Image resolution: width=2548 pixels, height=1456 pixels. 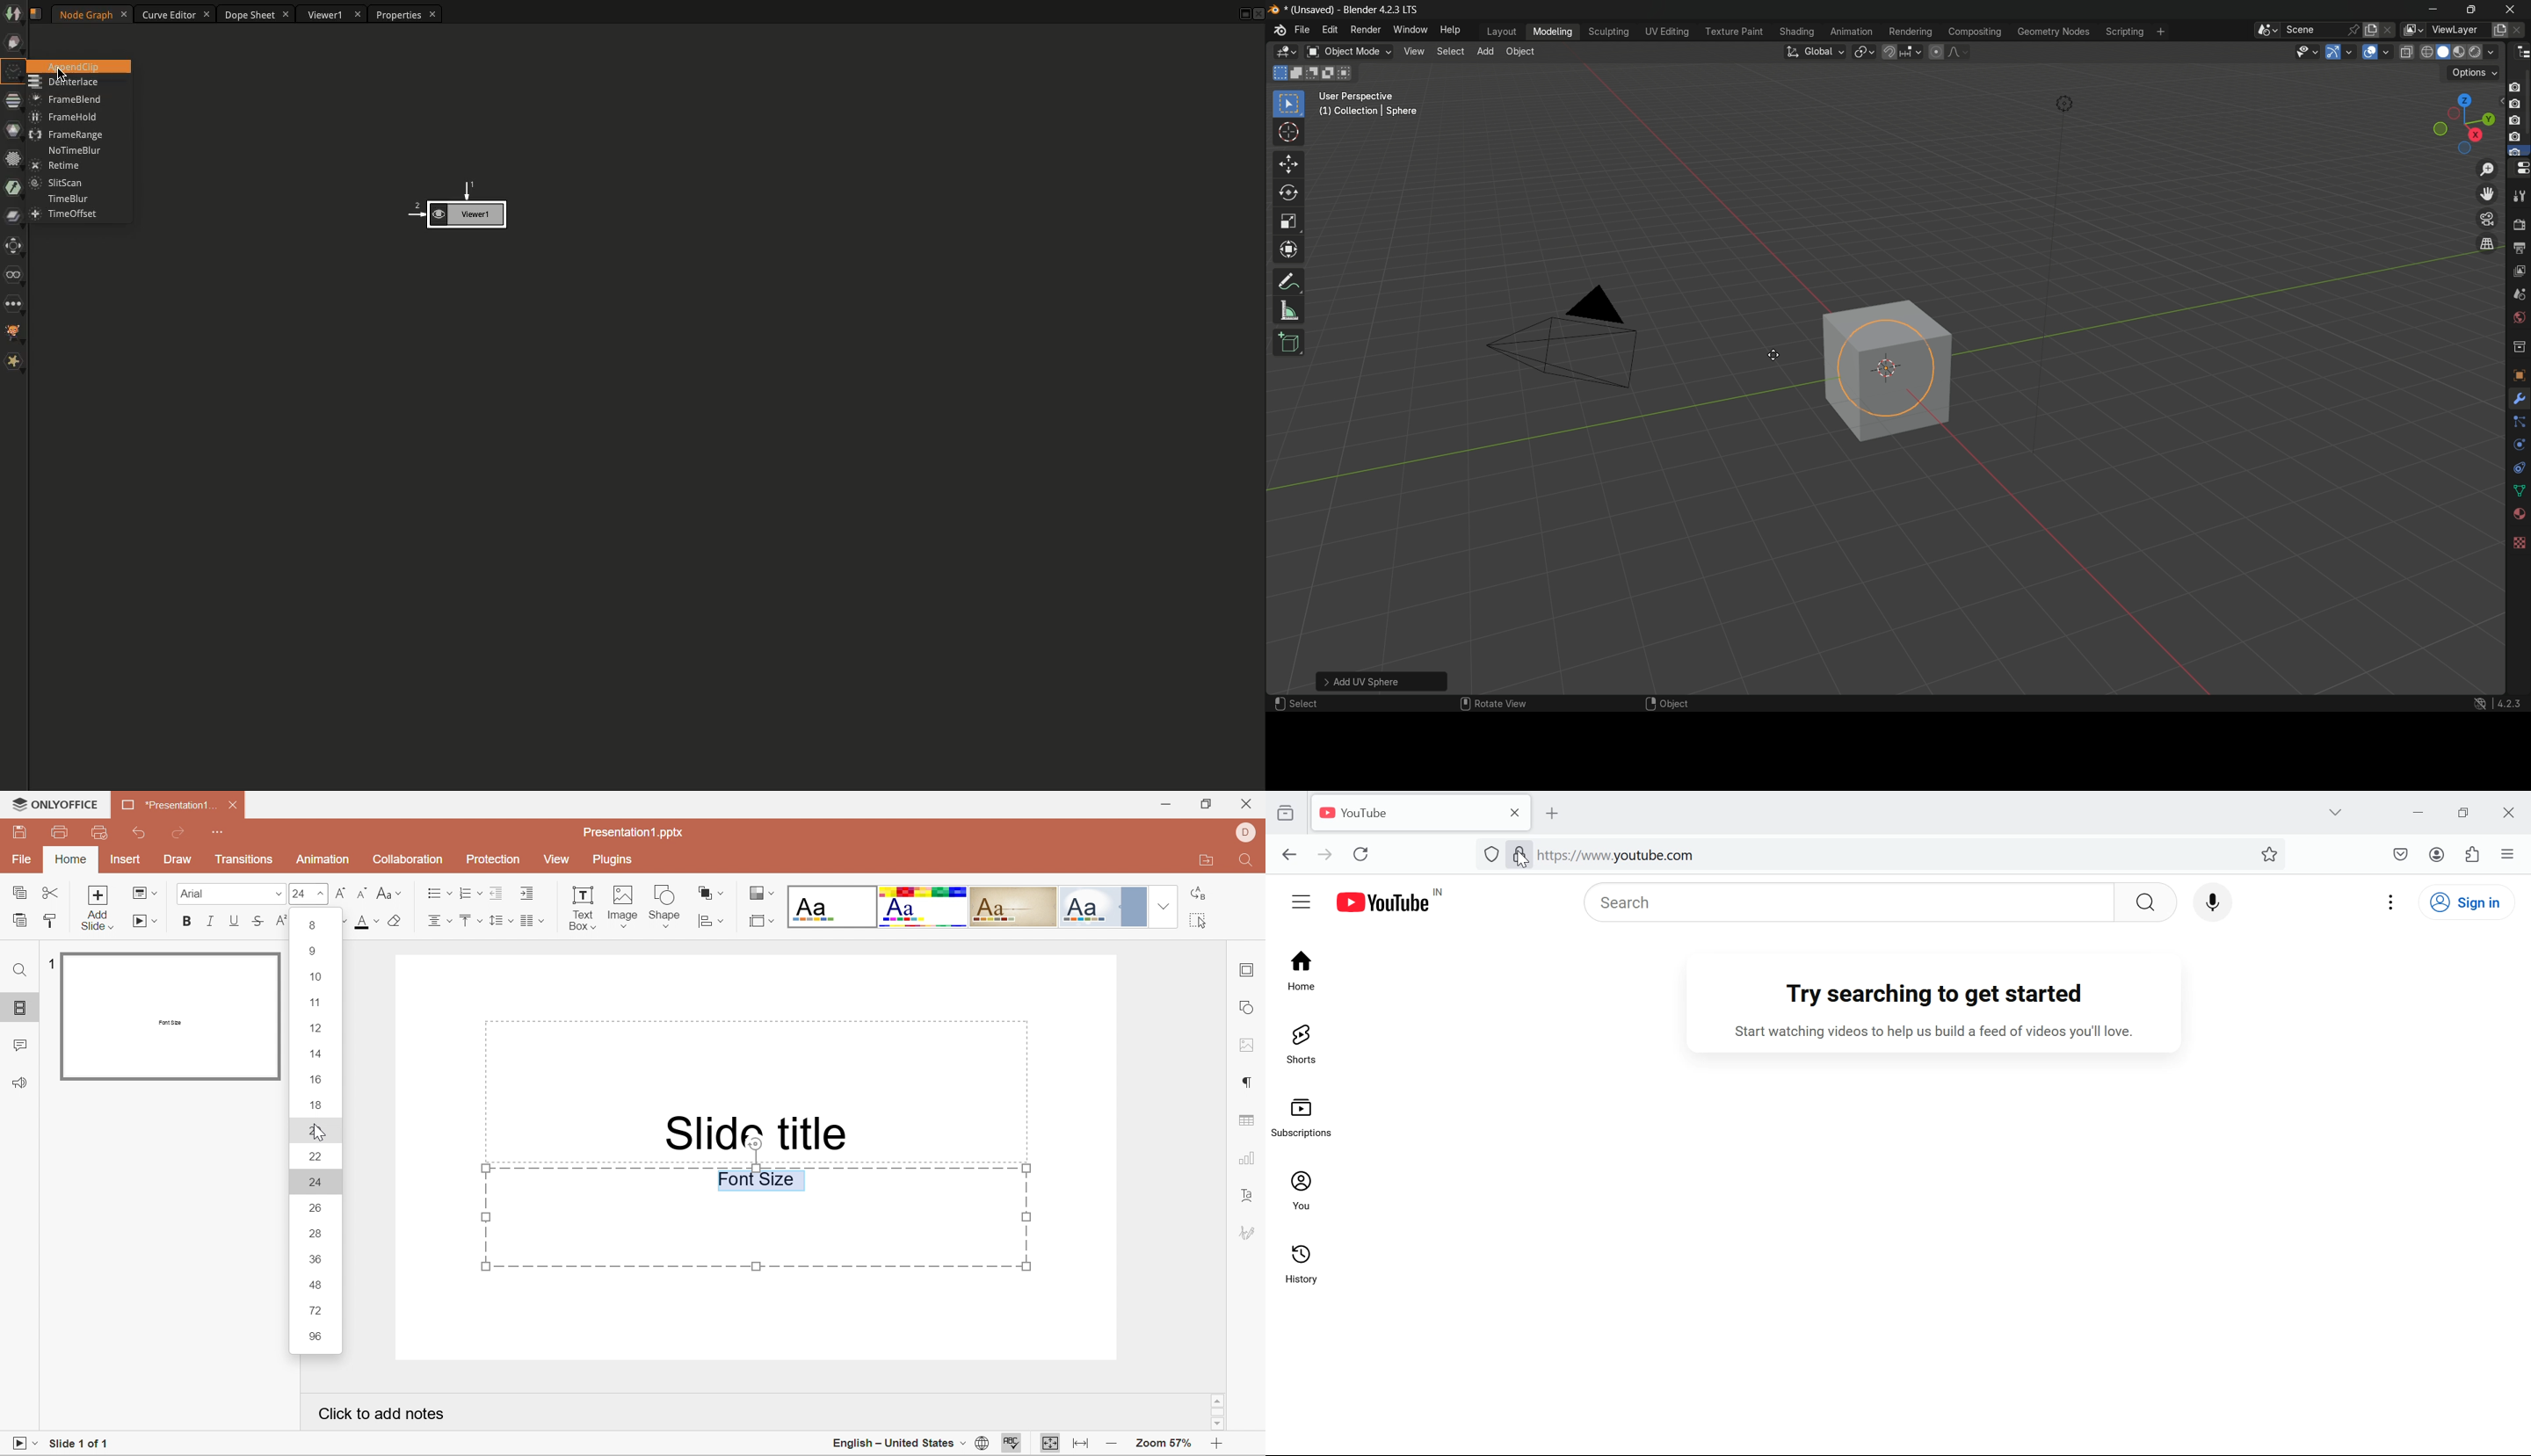 What do you see at coordinates (1399, 901) in the screenshot?
I see `YouTube Home` at bounding box center [1399, 901].